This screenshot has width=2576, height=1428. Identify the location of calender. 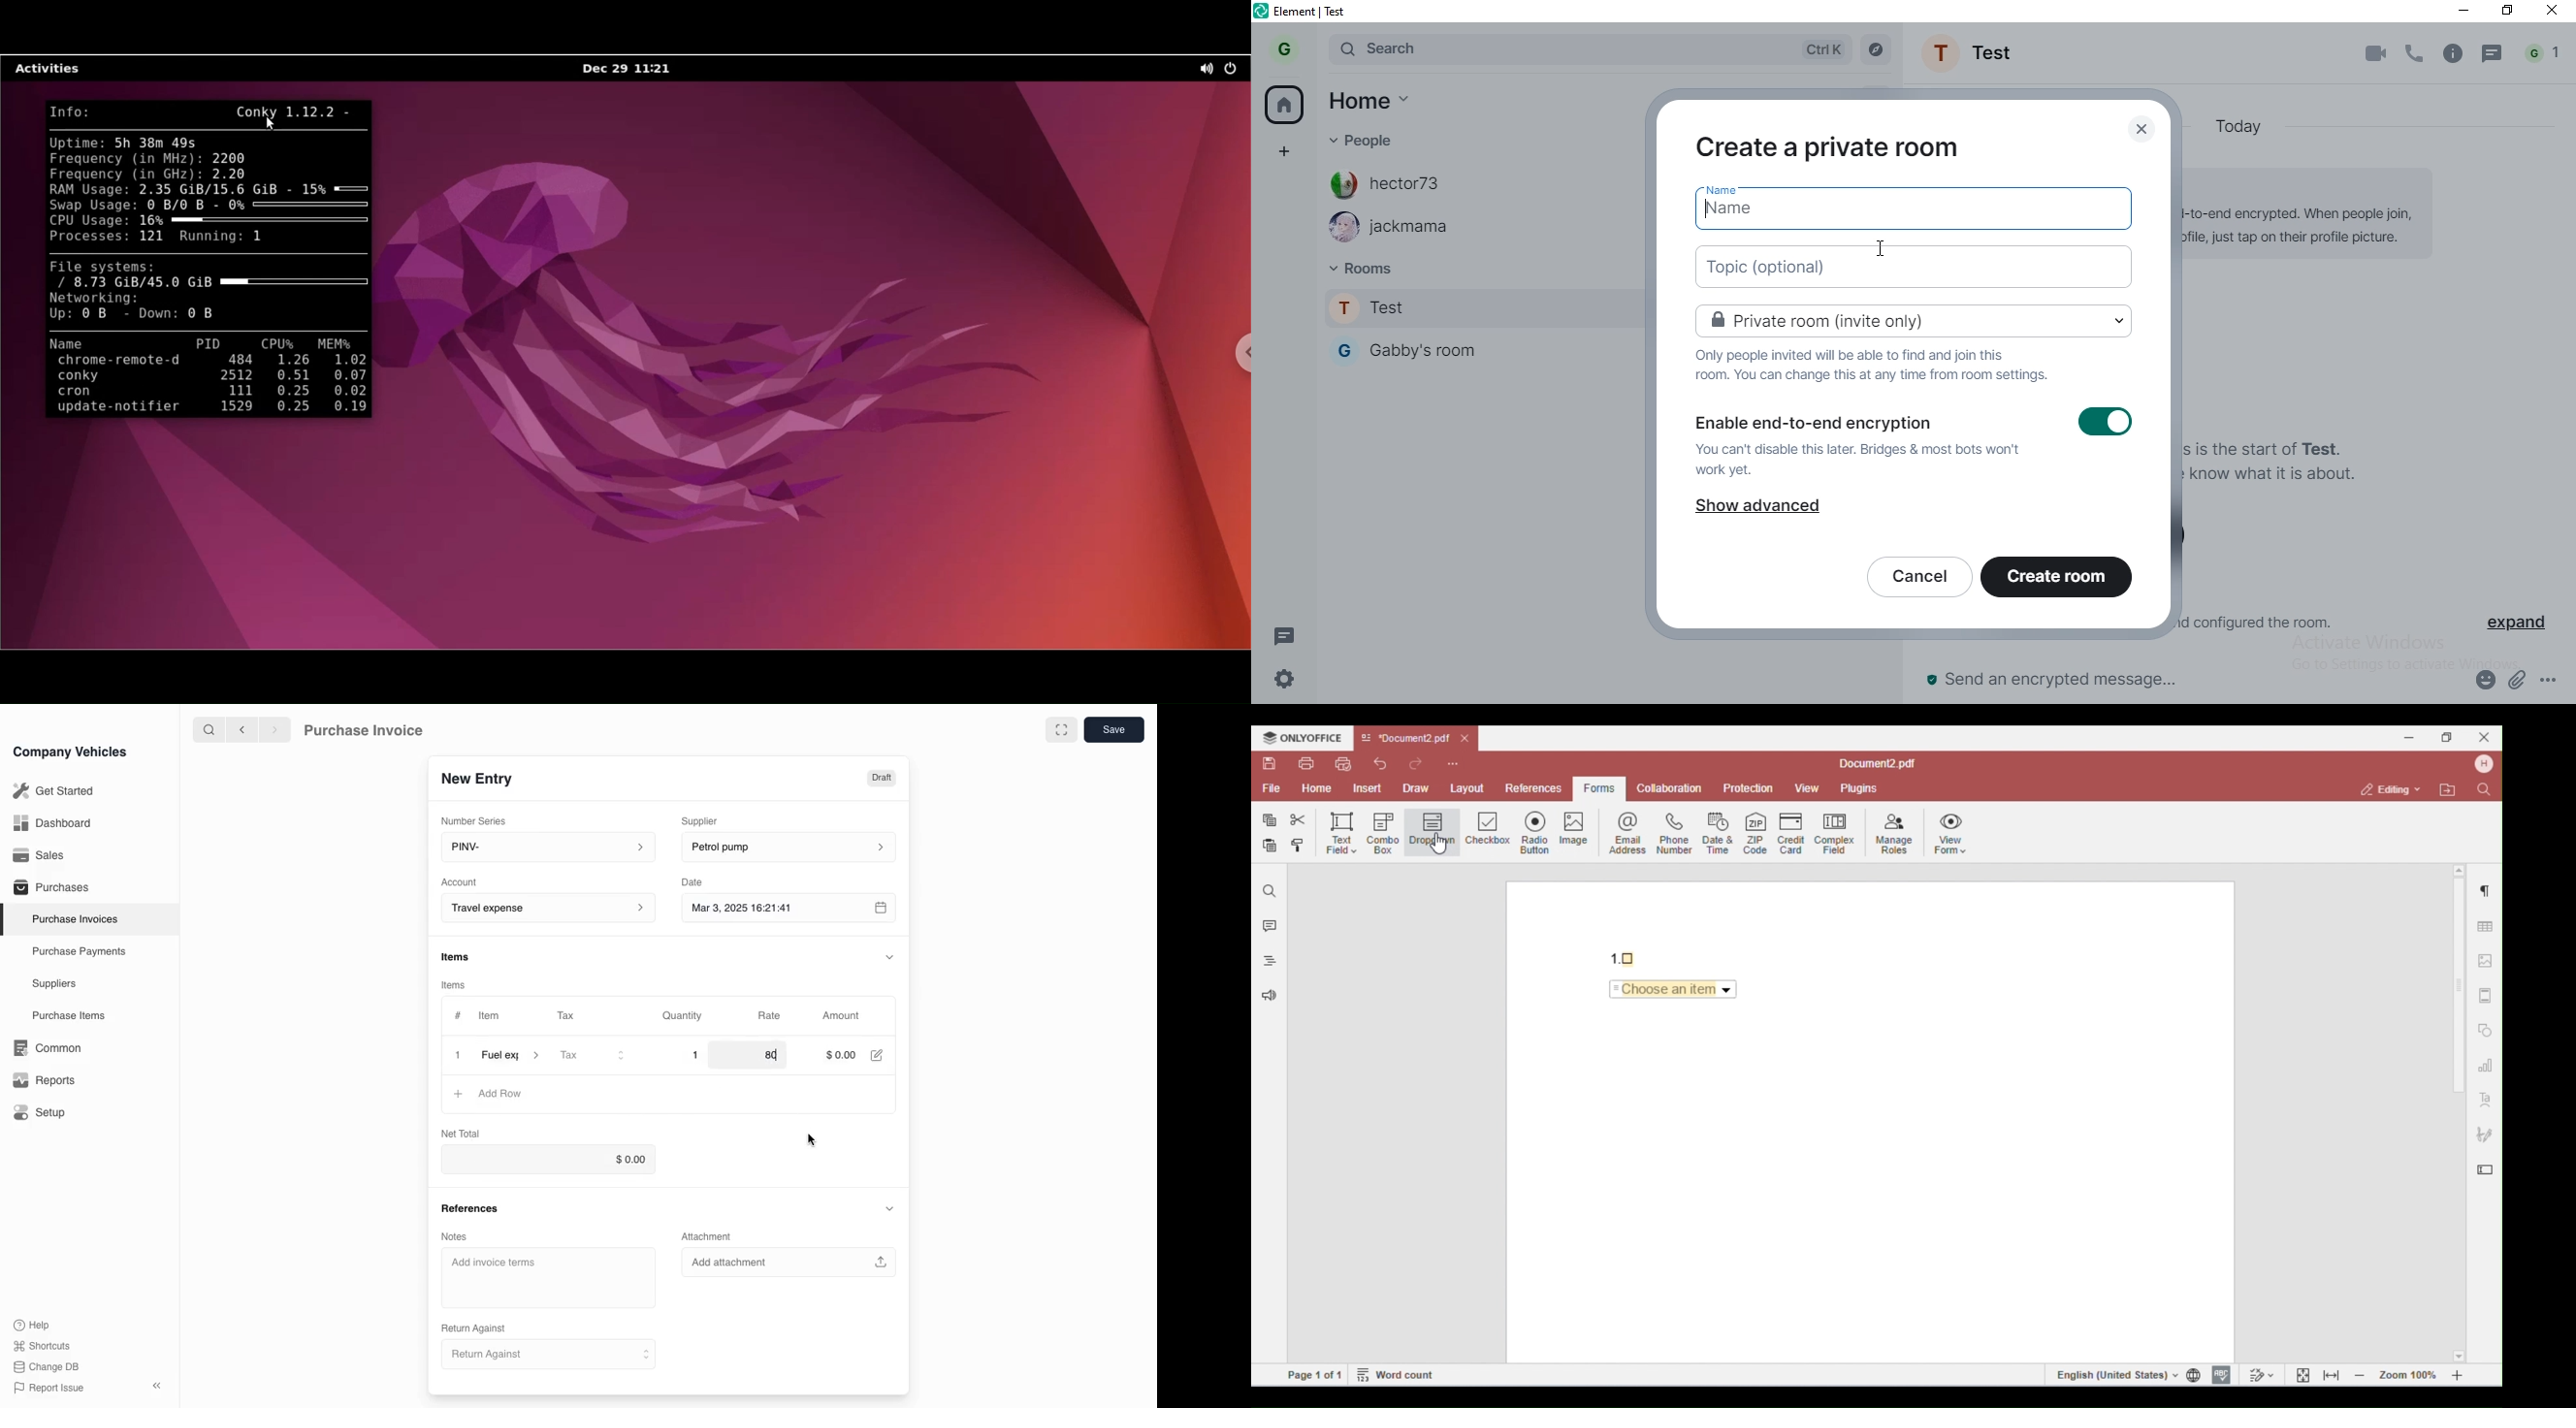
(883, 909).